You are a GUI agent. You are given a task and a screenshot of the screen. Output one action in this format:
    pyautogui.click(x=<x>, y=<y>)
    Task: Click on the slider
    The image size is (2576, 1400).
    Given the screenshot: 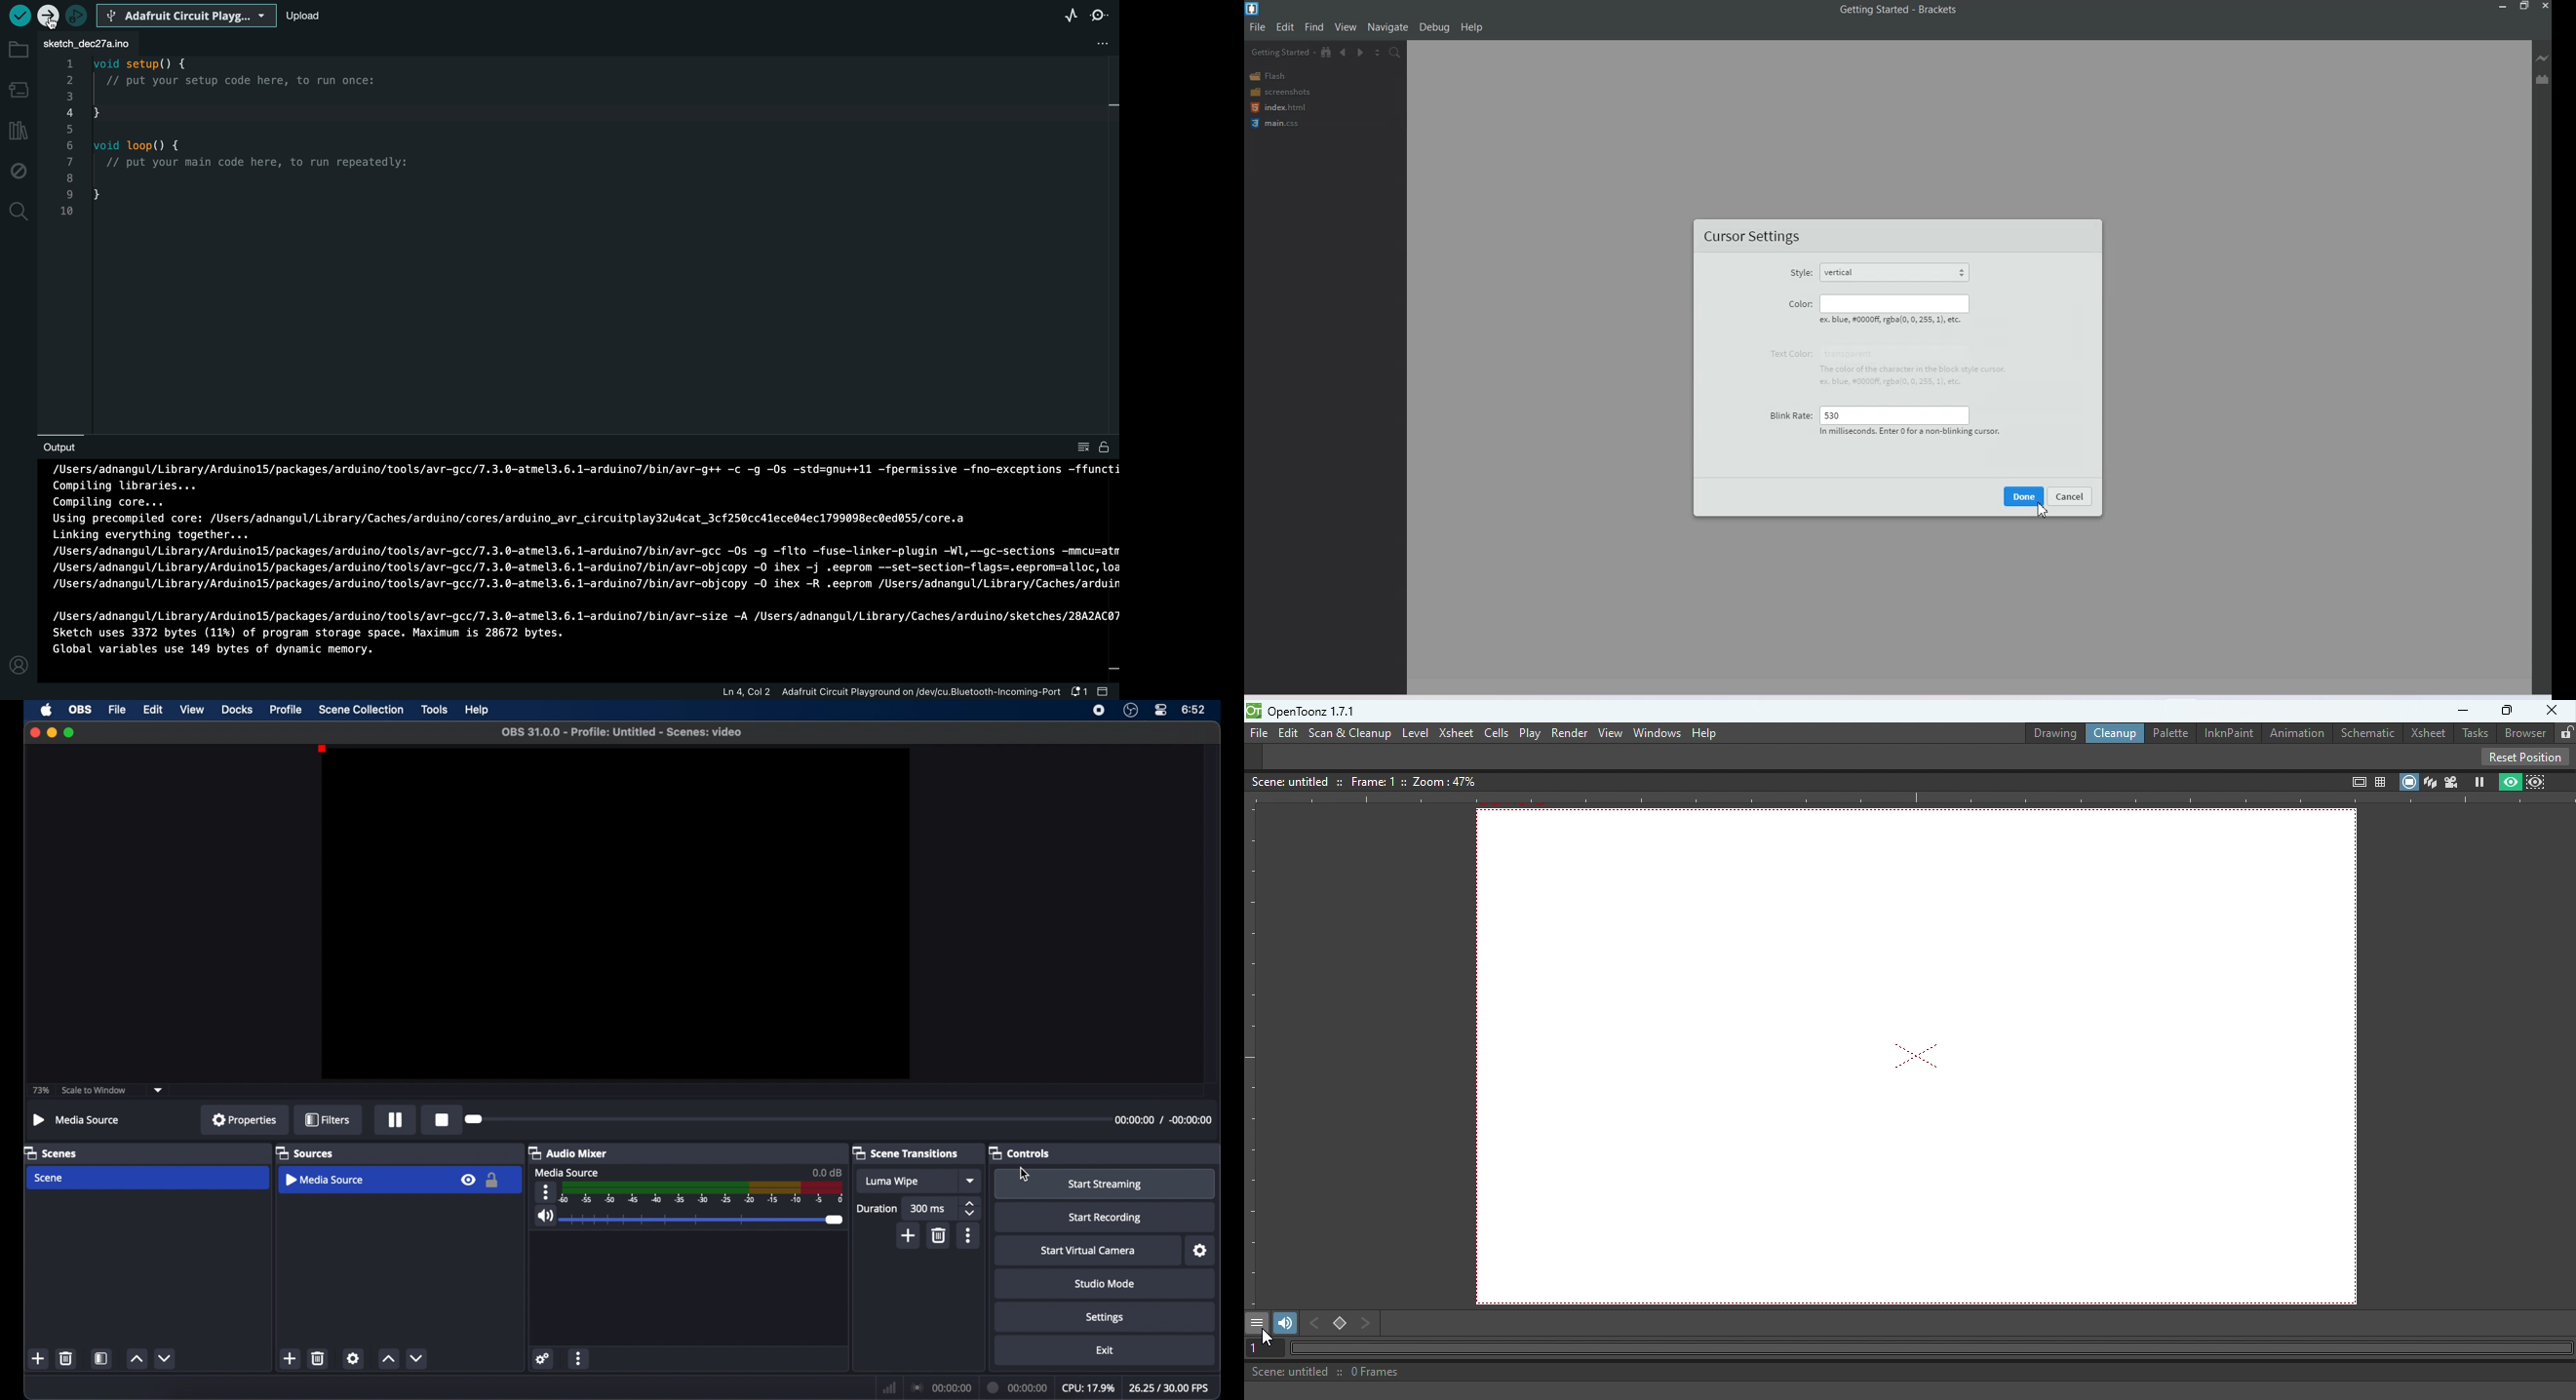 What is the action you would take?
    pyautogui.click(x=474, y=1119)
    